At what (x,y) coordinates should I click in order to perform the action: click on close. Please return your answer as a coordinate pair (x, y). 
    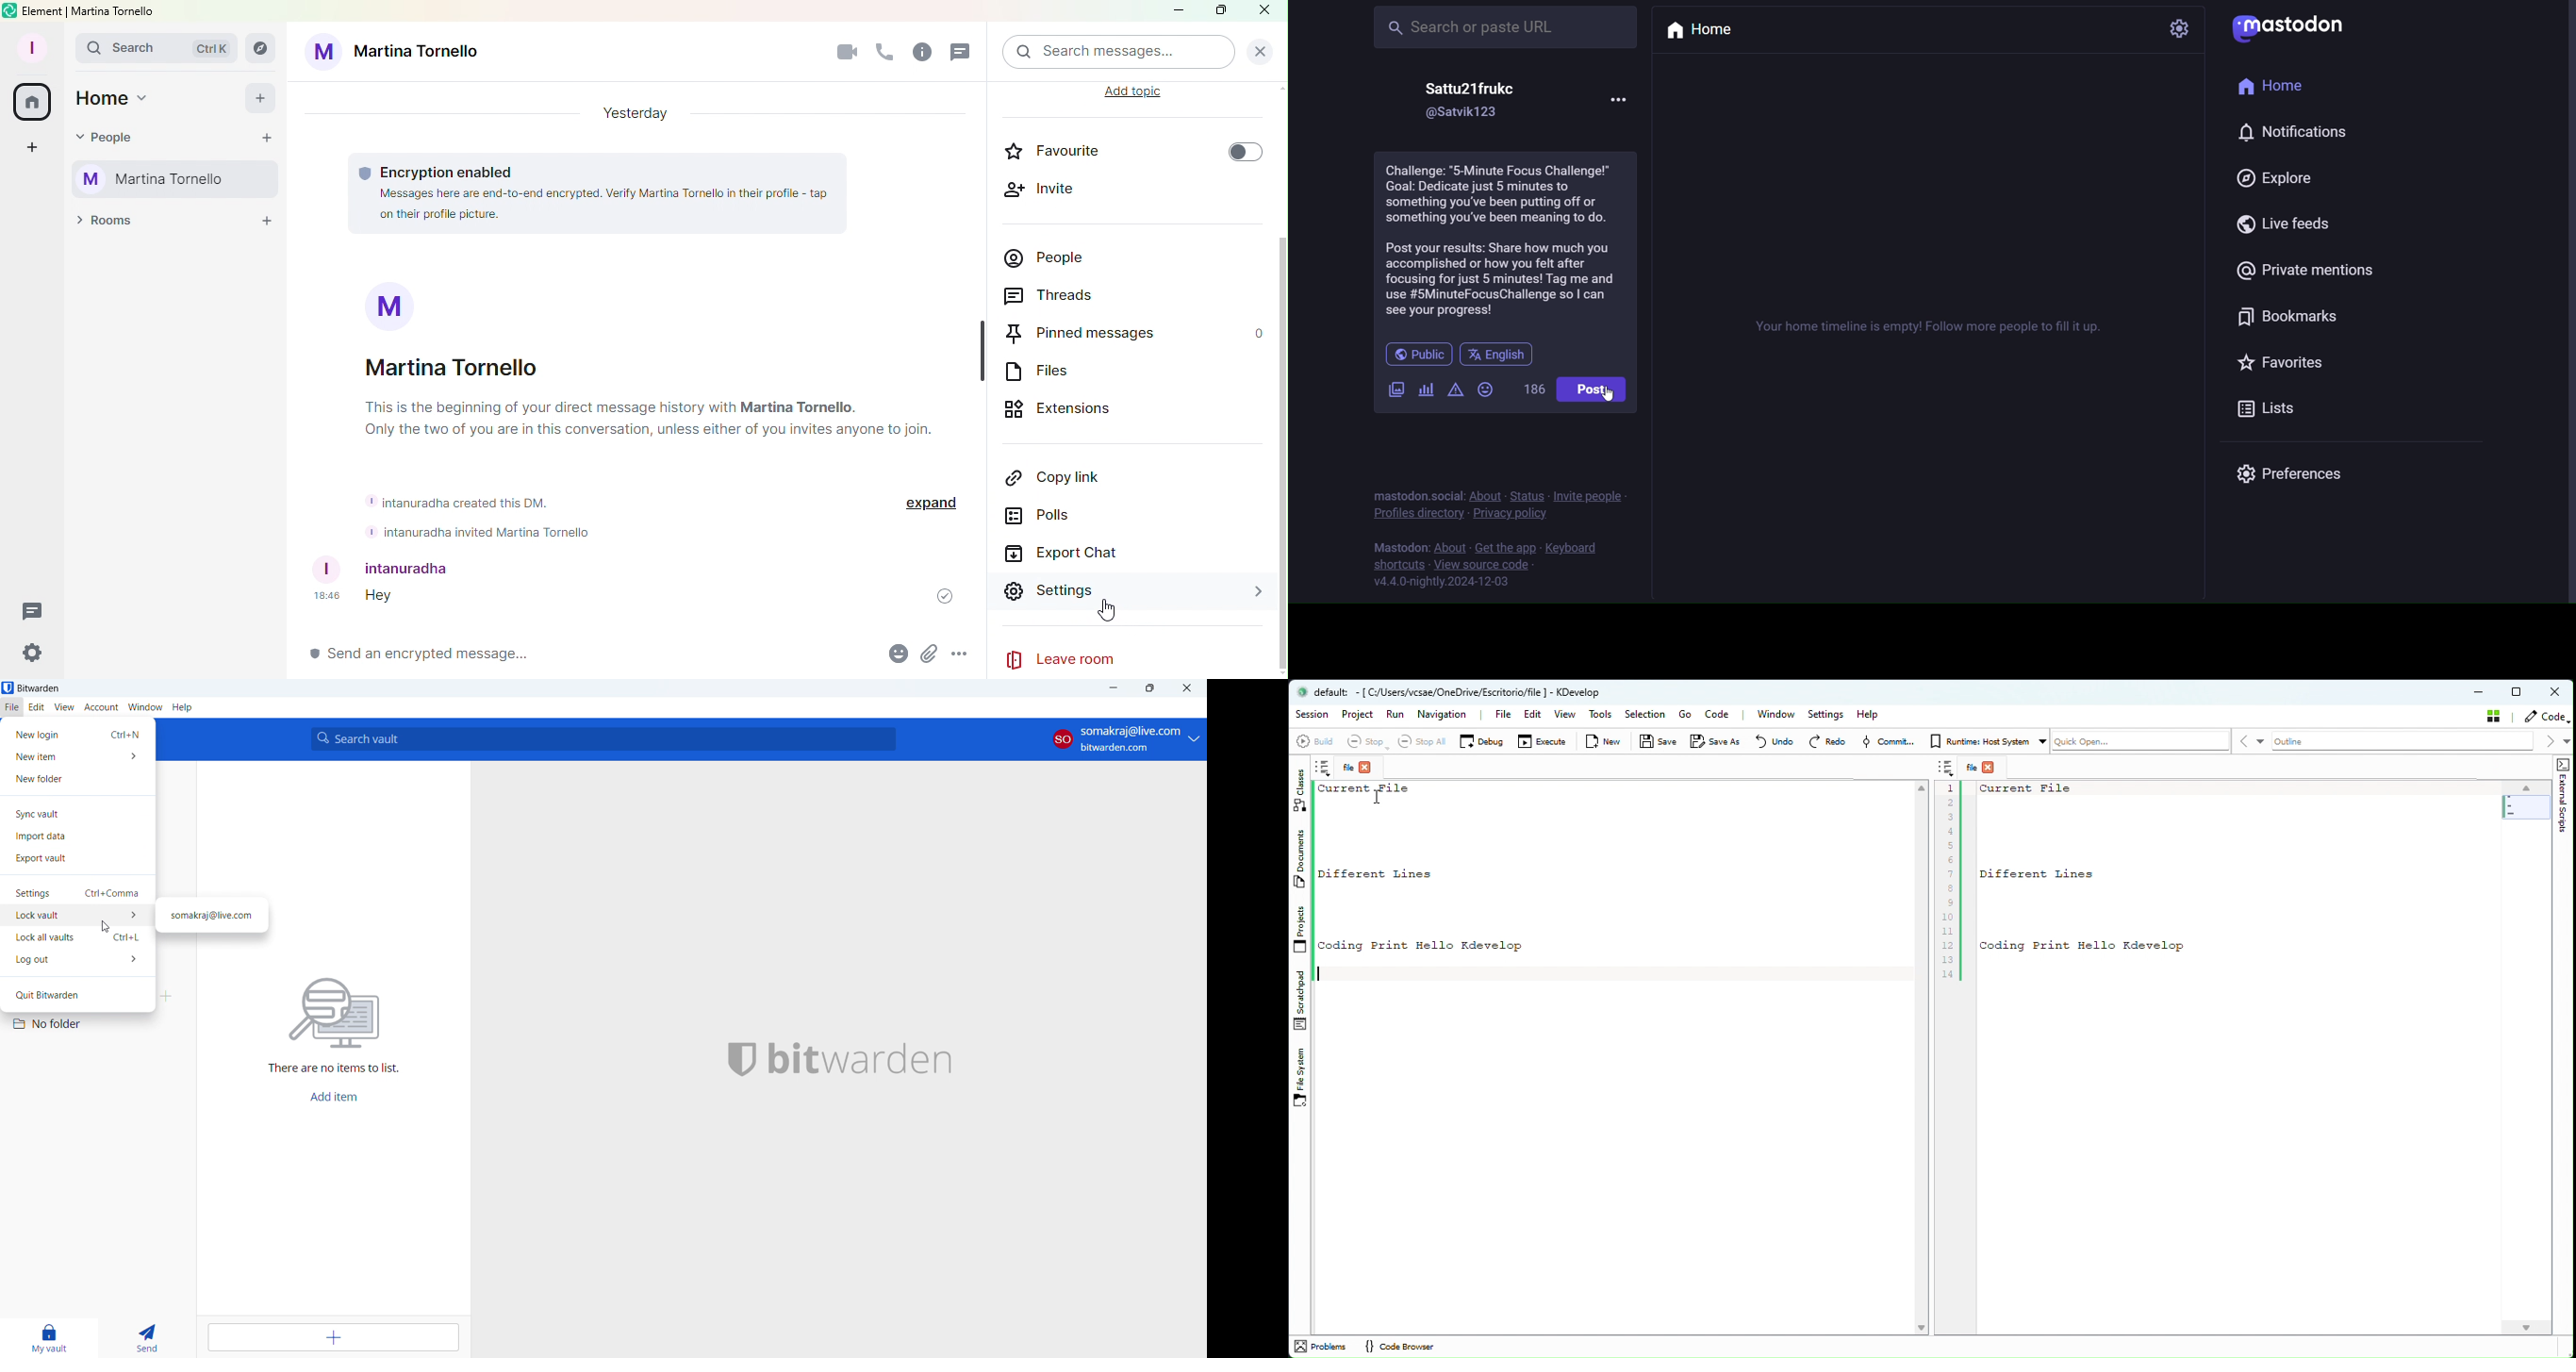
    Looking at the image, I should click on (1187, 688).